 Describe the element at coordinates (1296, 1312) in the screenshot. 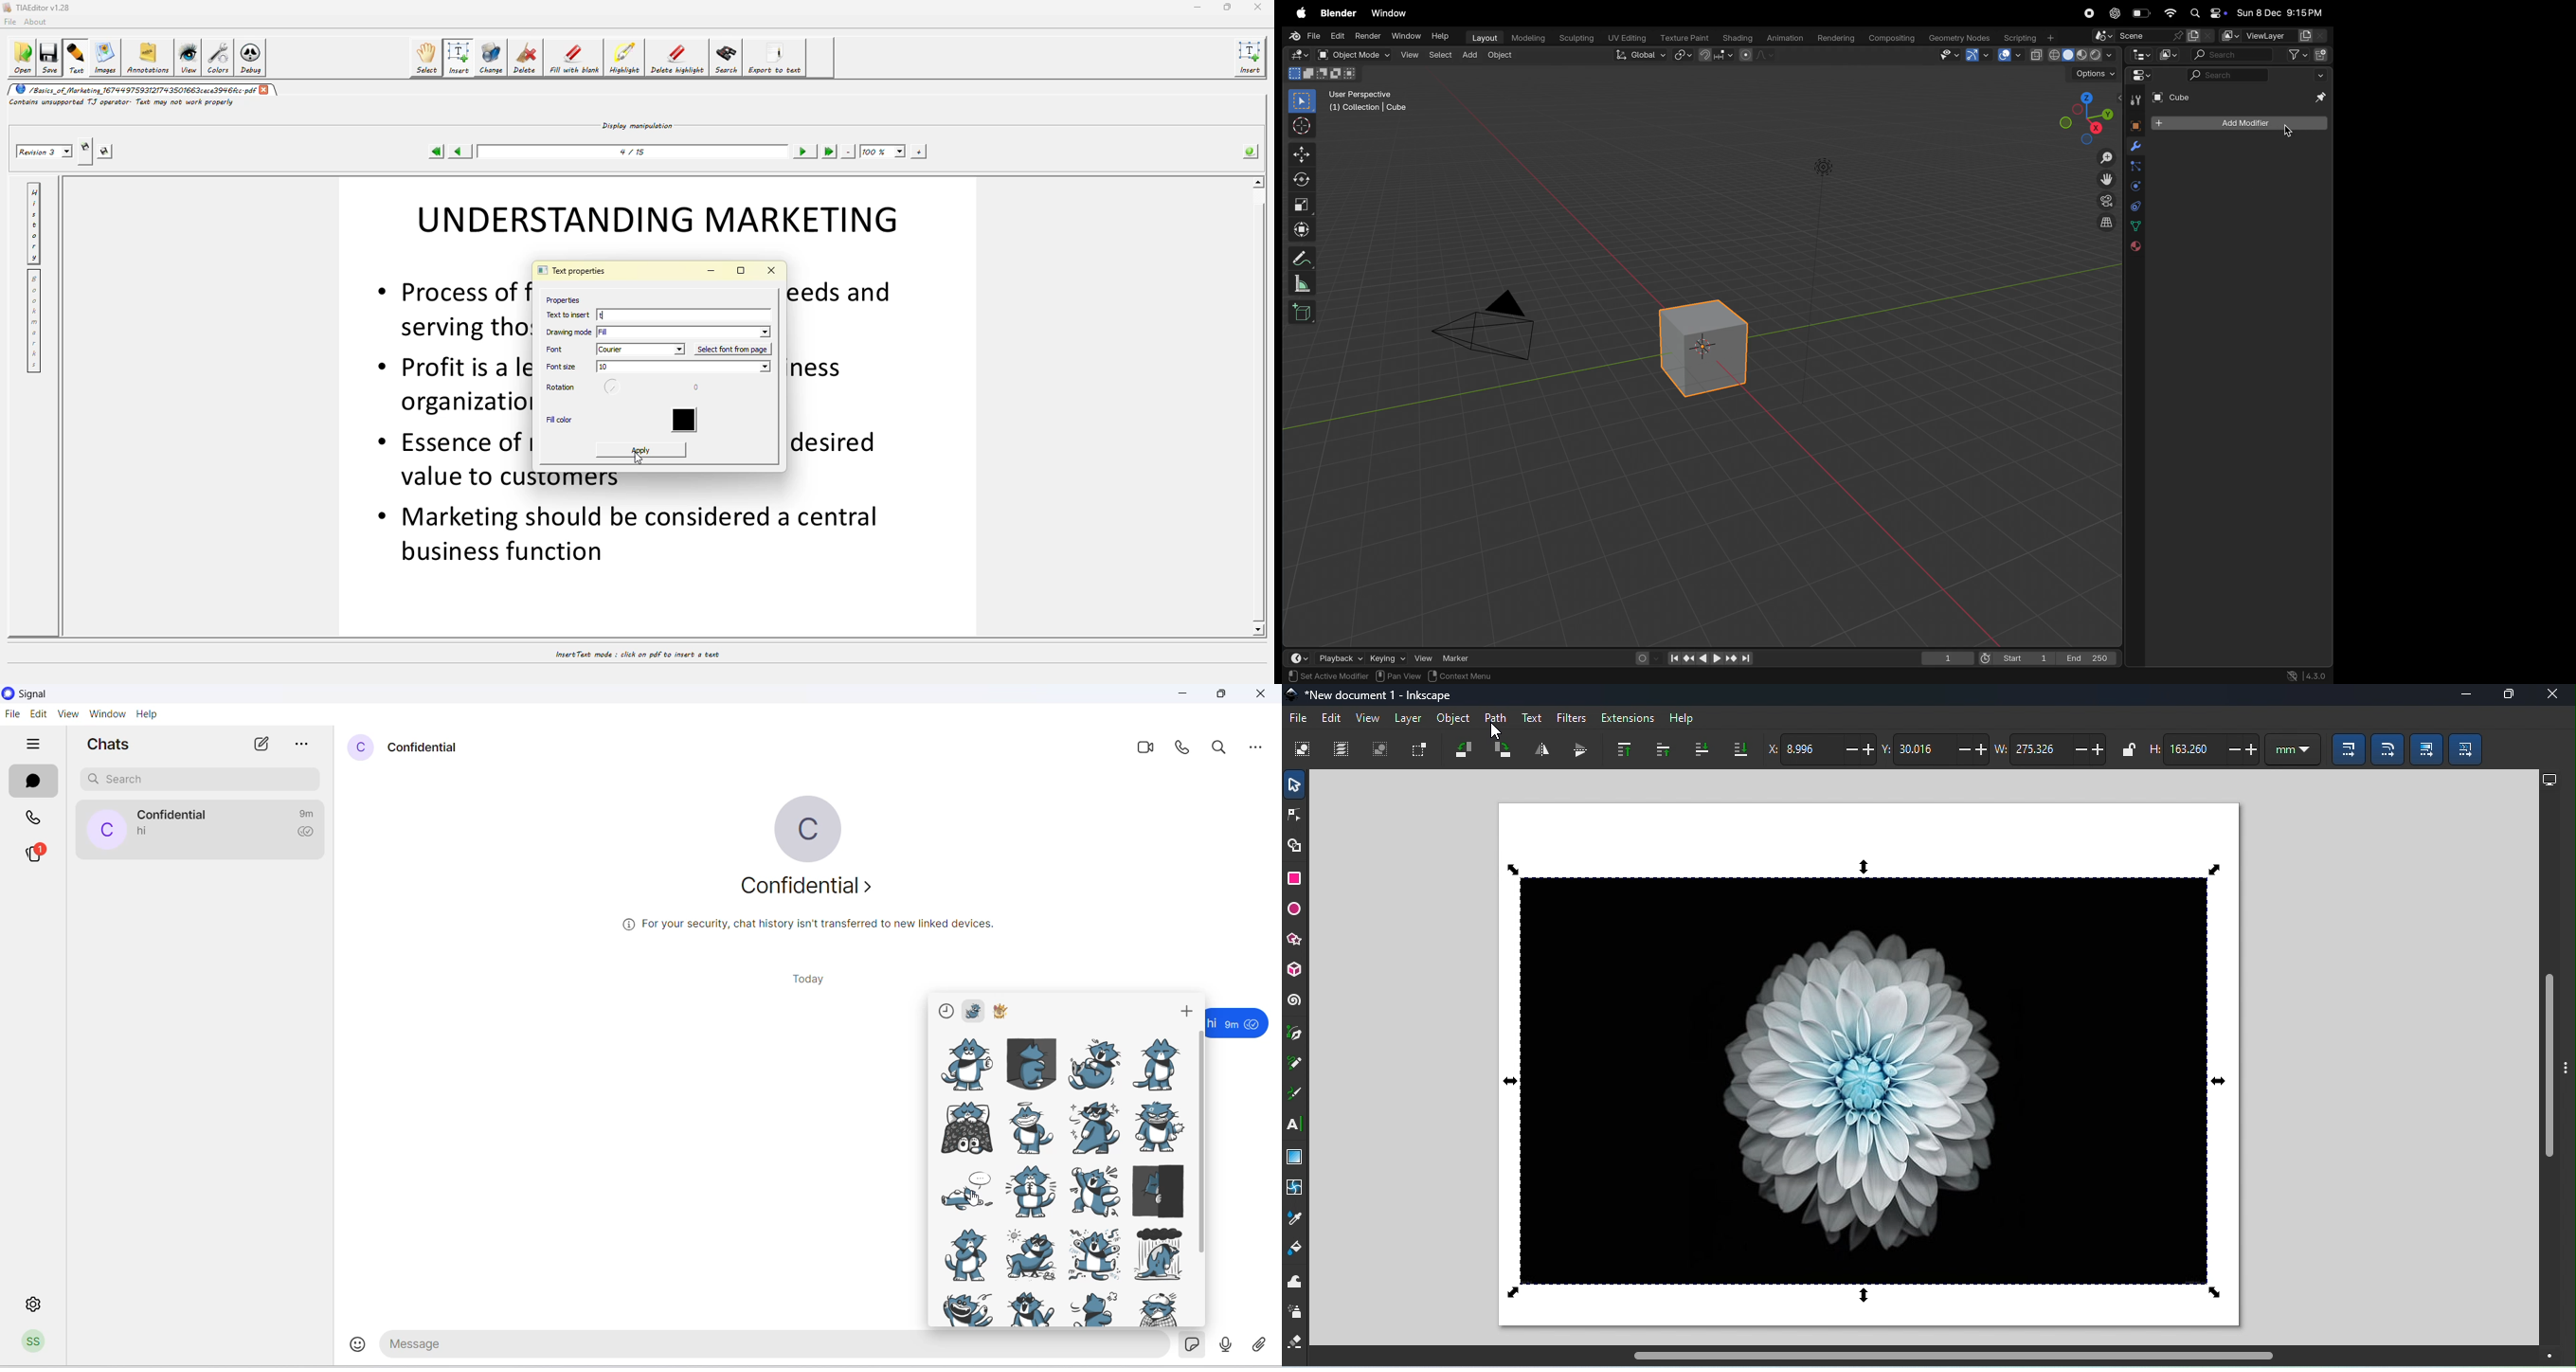

I see `Spray tool` at that location.